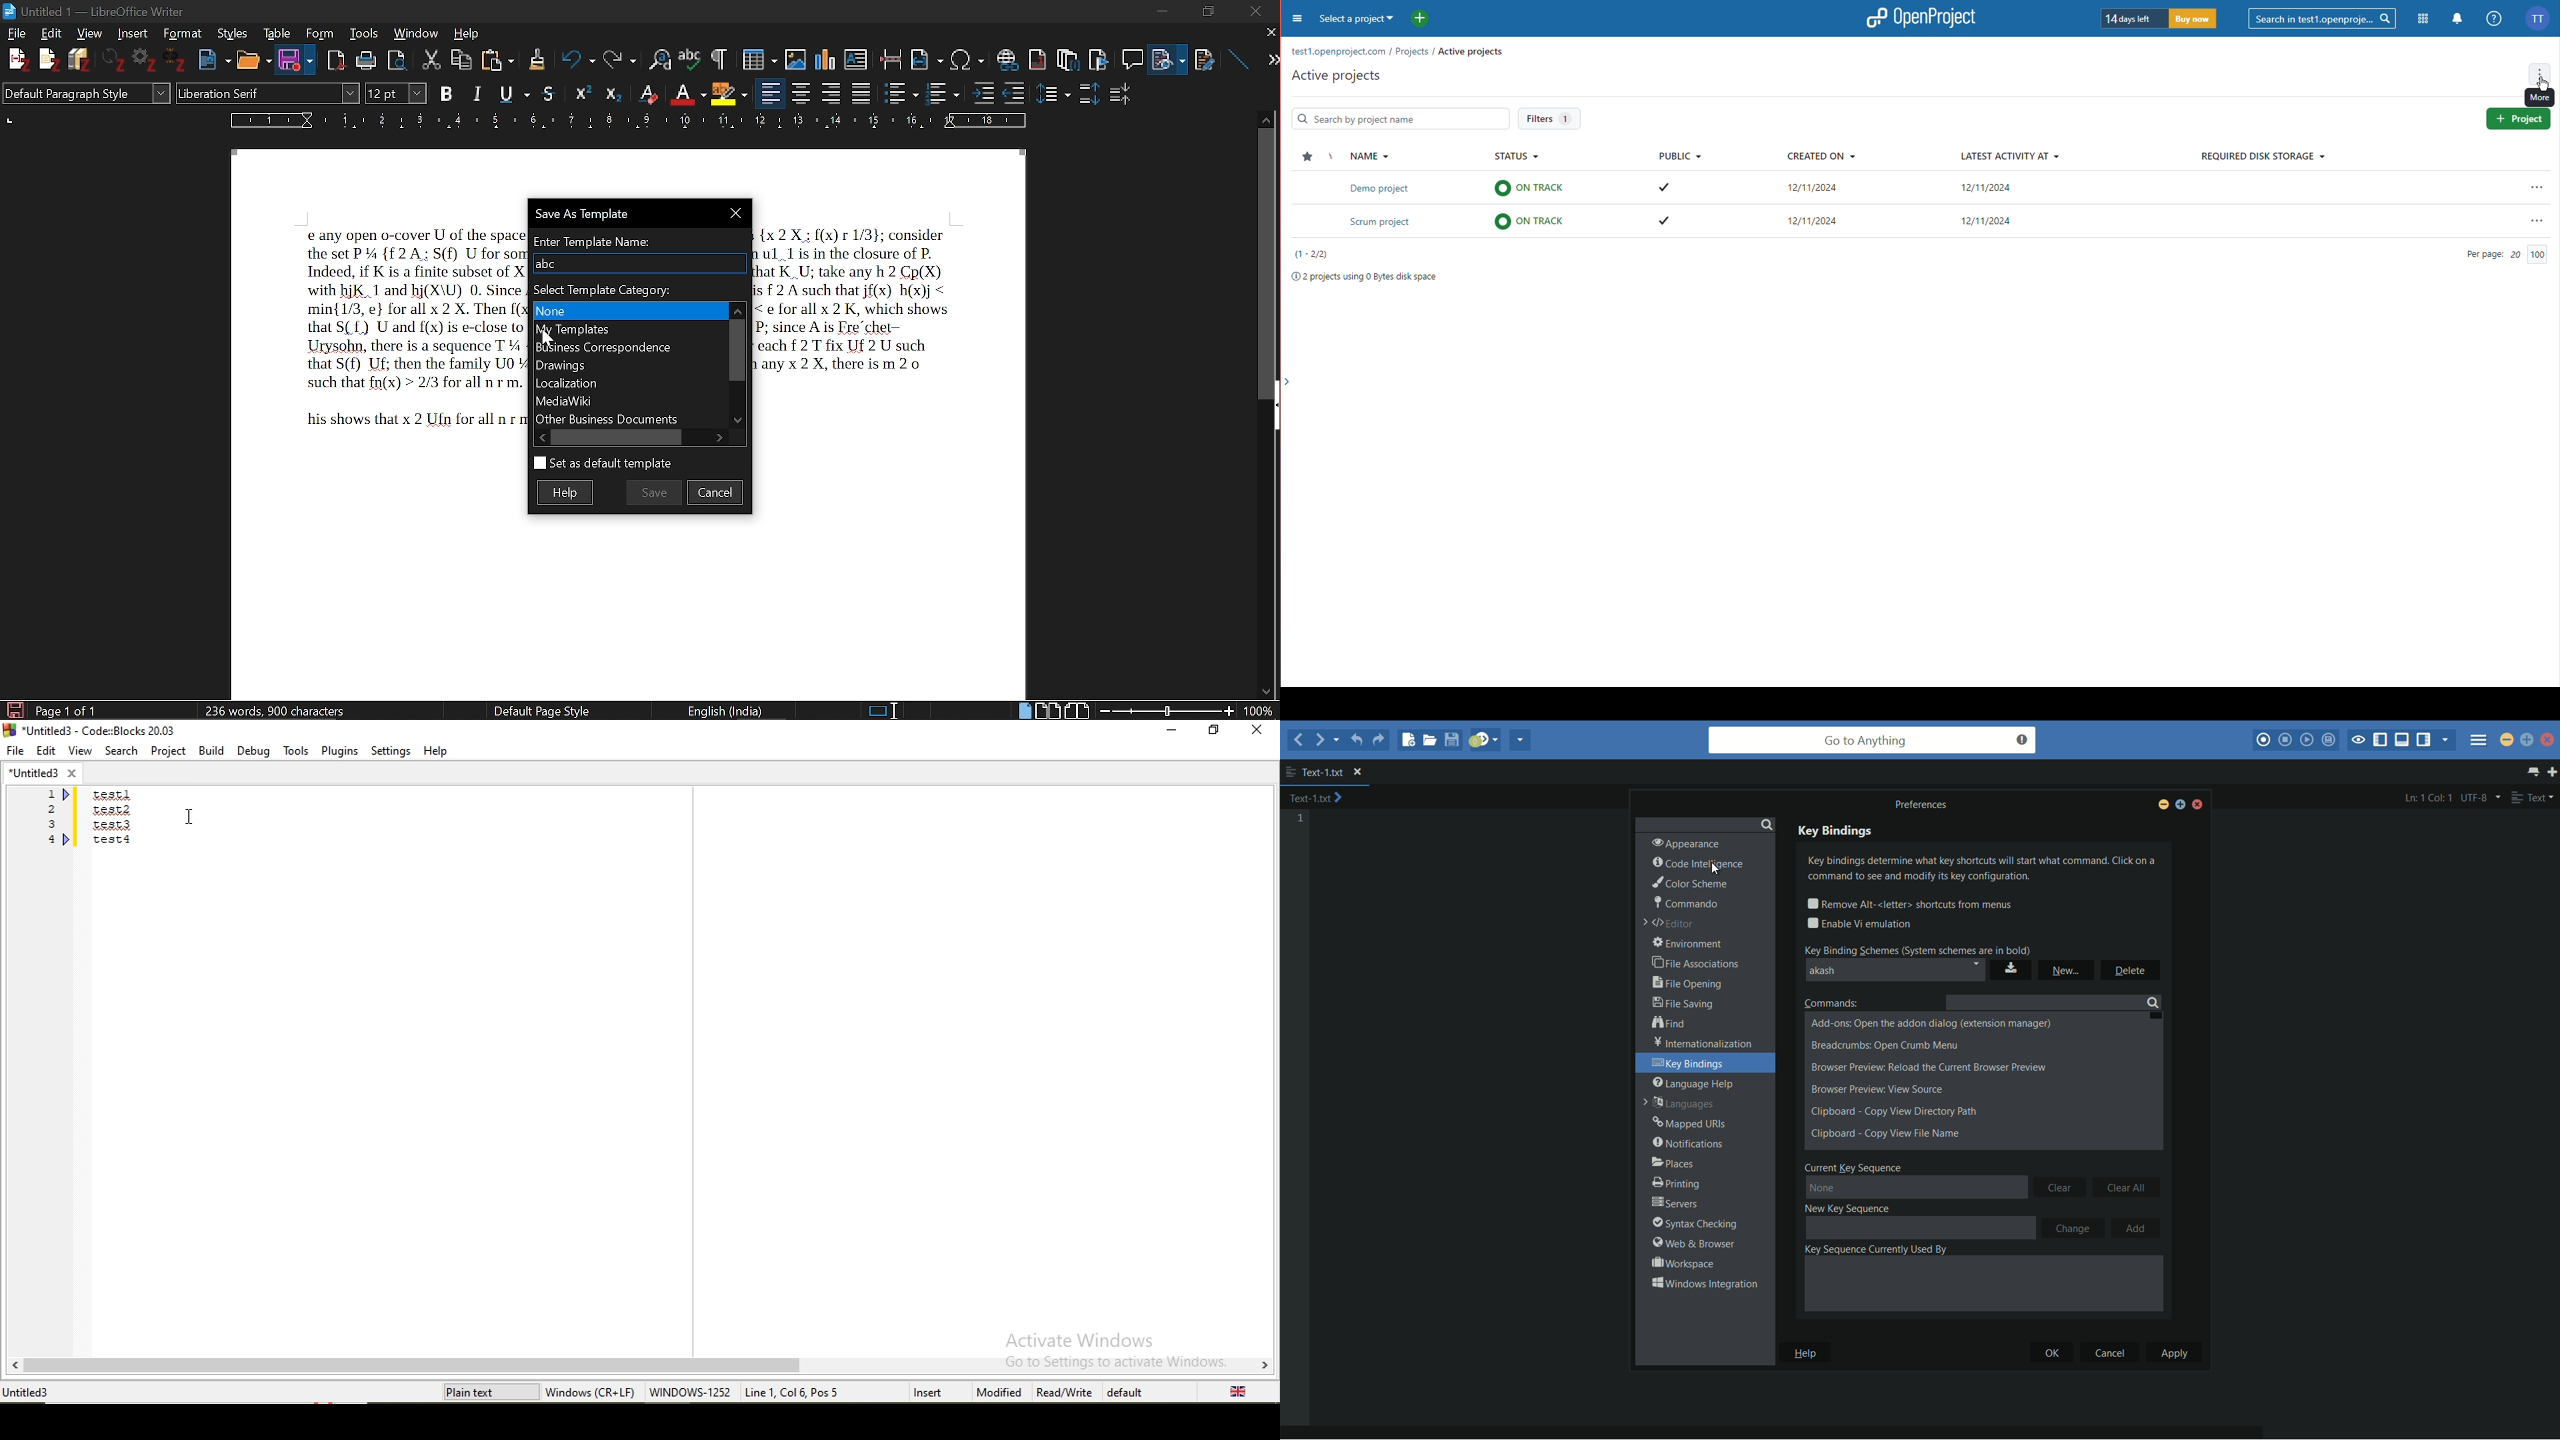  Describe the element at coordinates (2507, 739) in the screenshot. I see `minimize` at that location.